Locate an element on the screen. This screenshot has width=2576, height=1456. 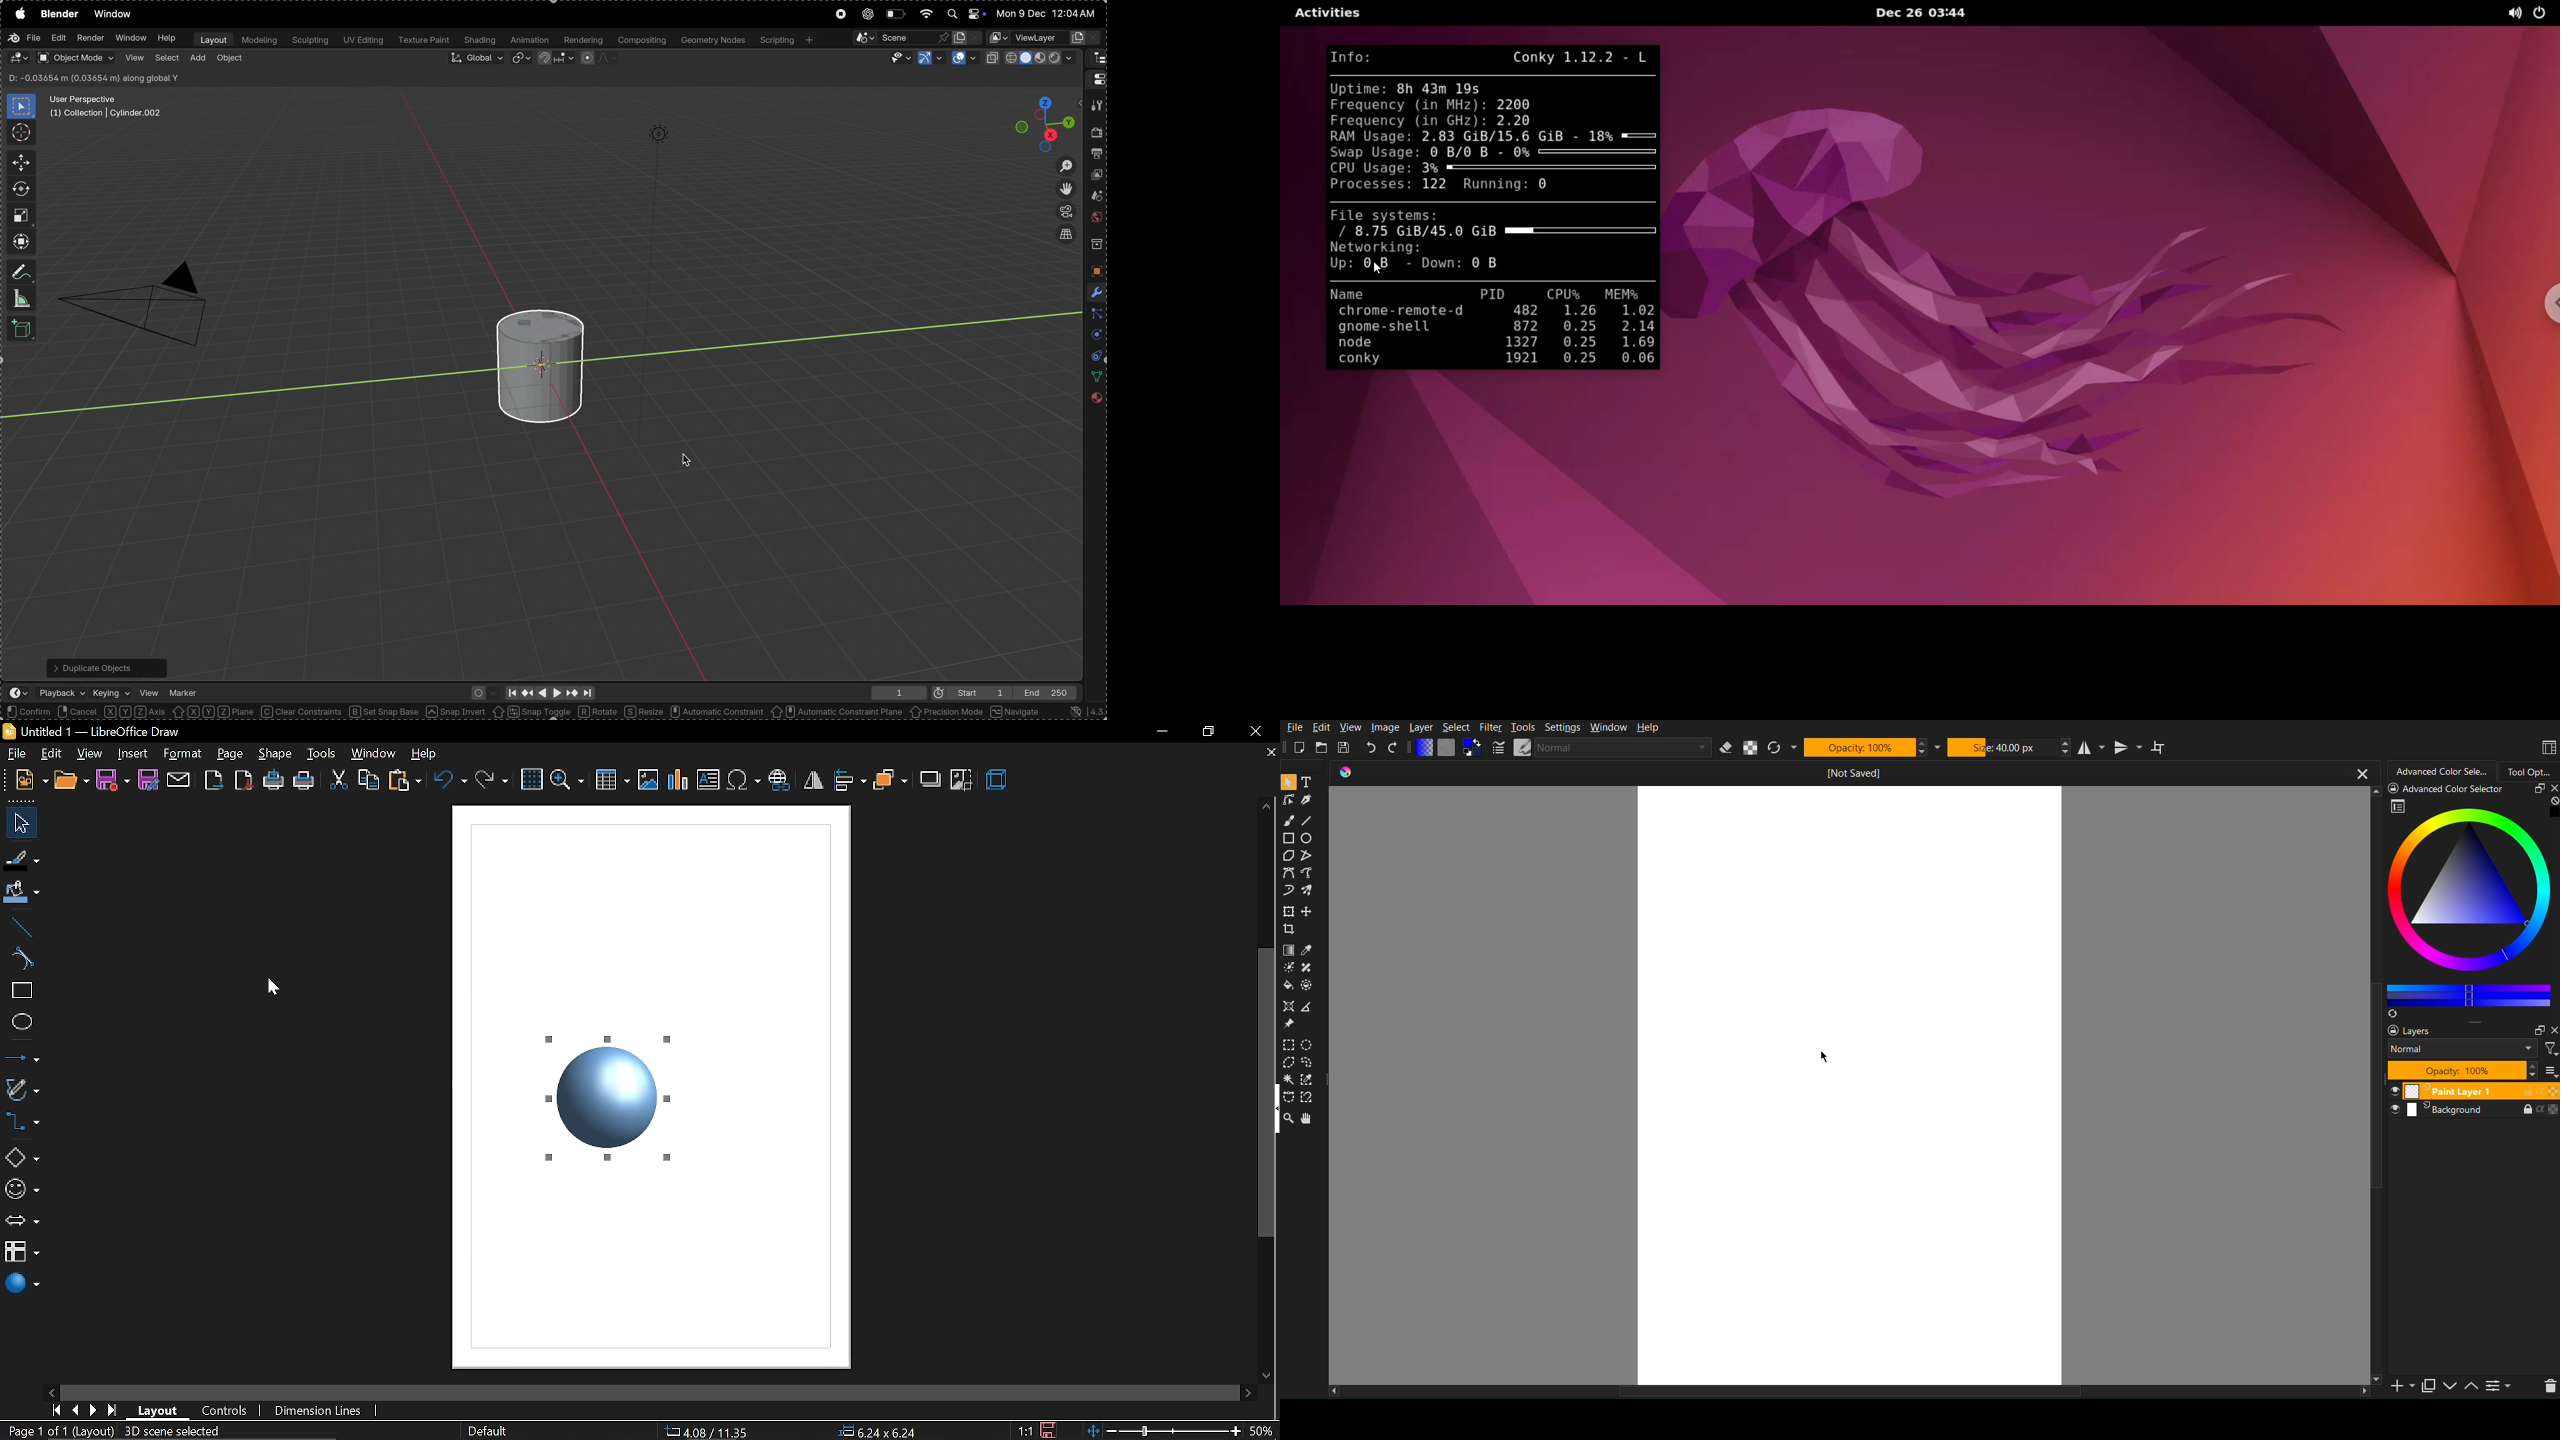
restore down is located at coordinates (1206, 731).